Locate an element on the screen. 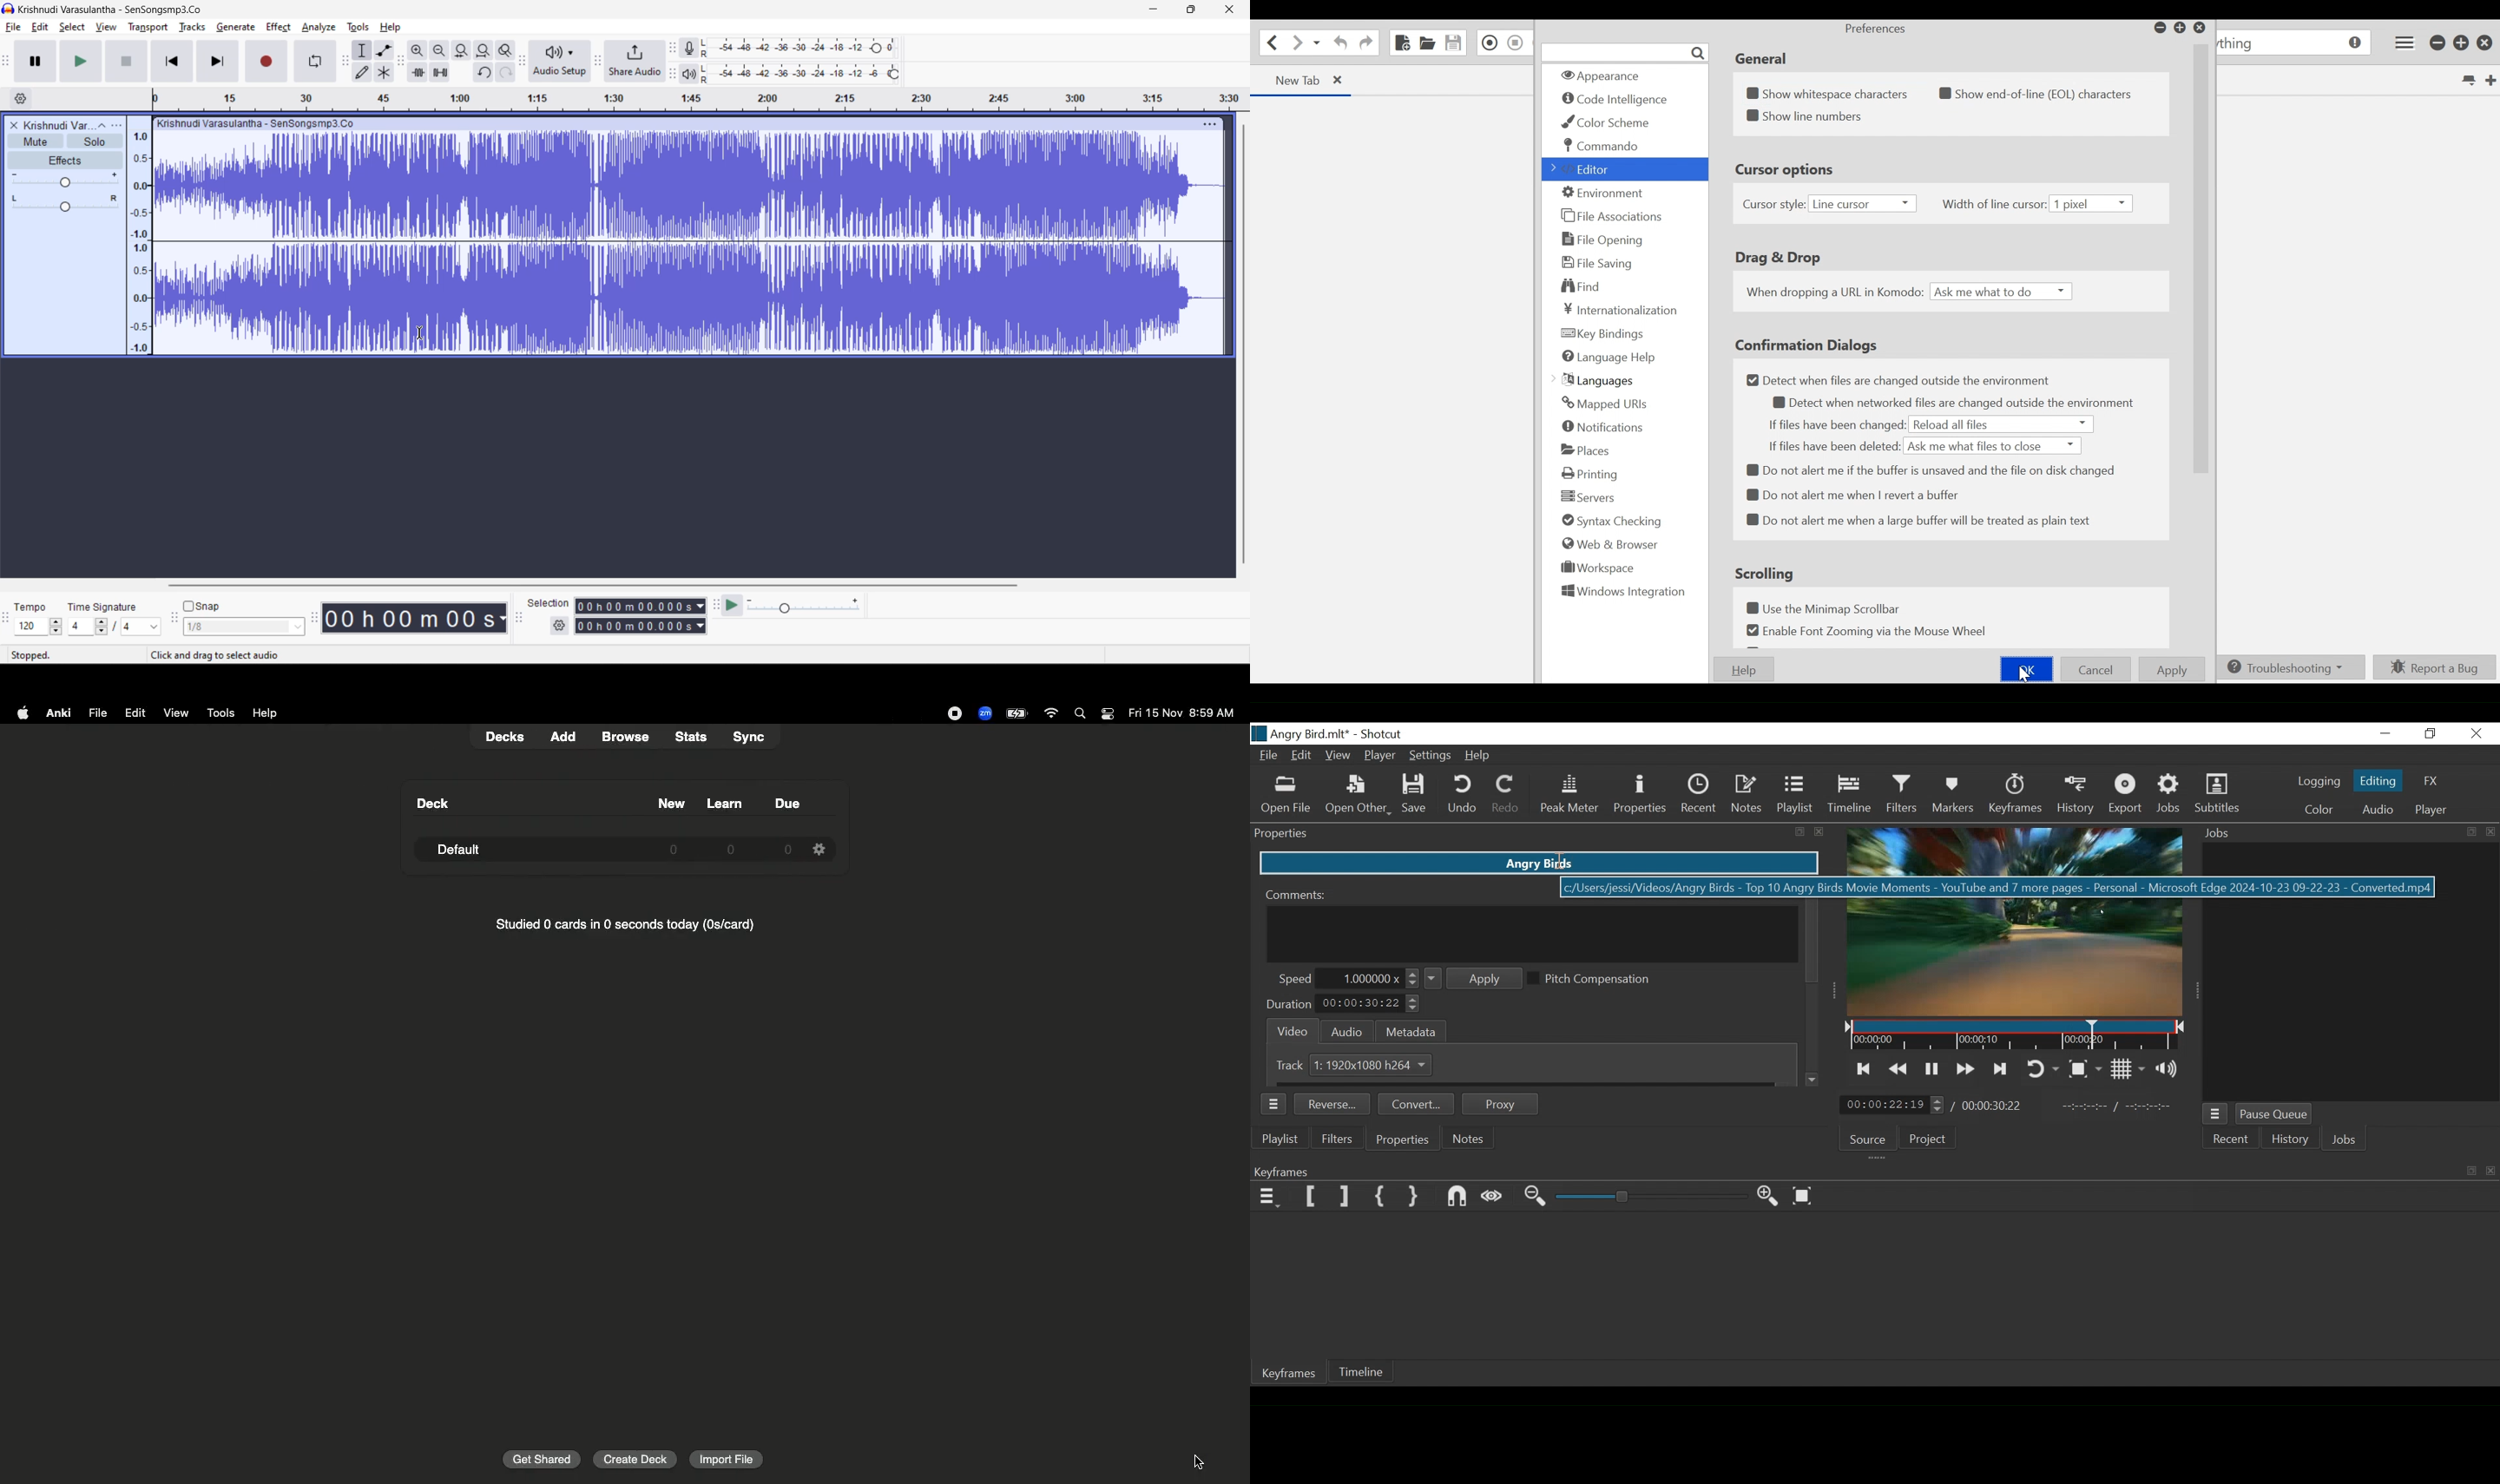  Close is located at coordinates (2475, 733).